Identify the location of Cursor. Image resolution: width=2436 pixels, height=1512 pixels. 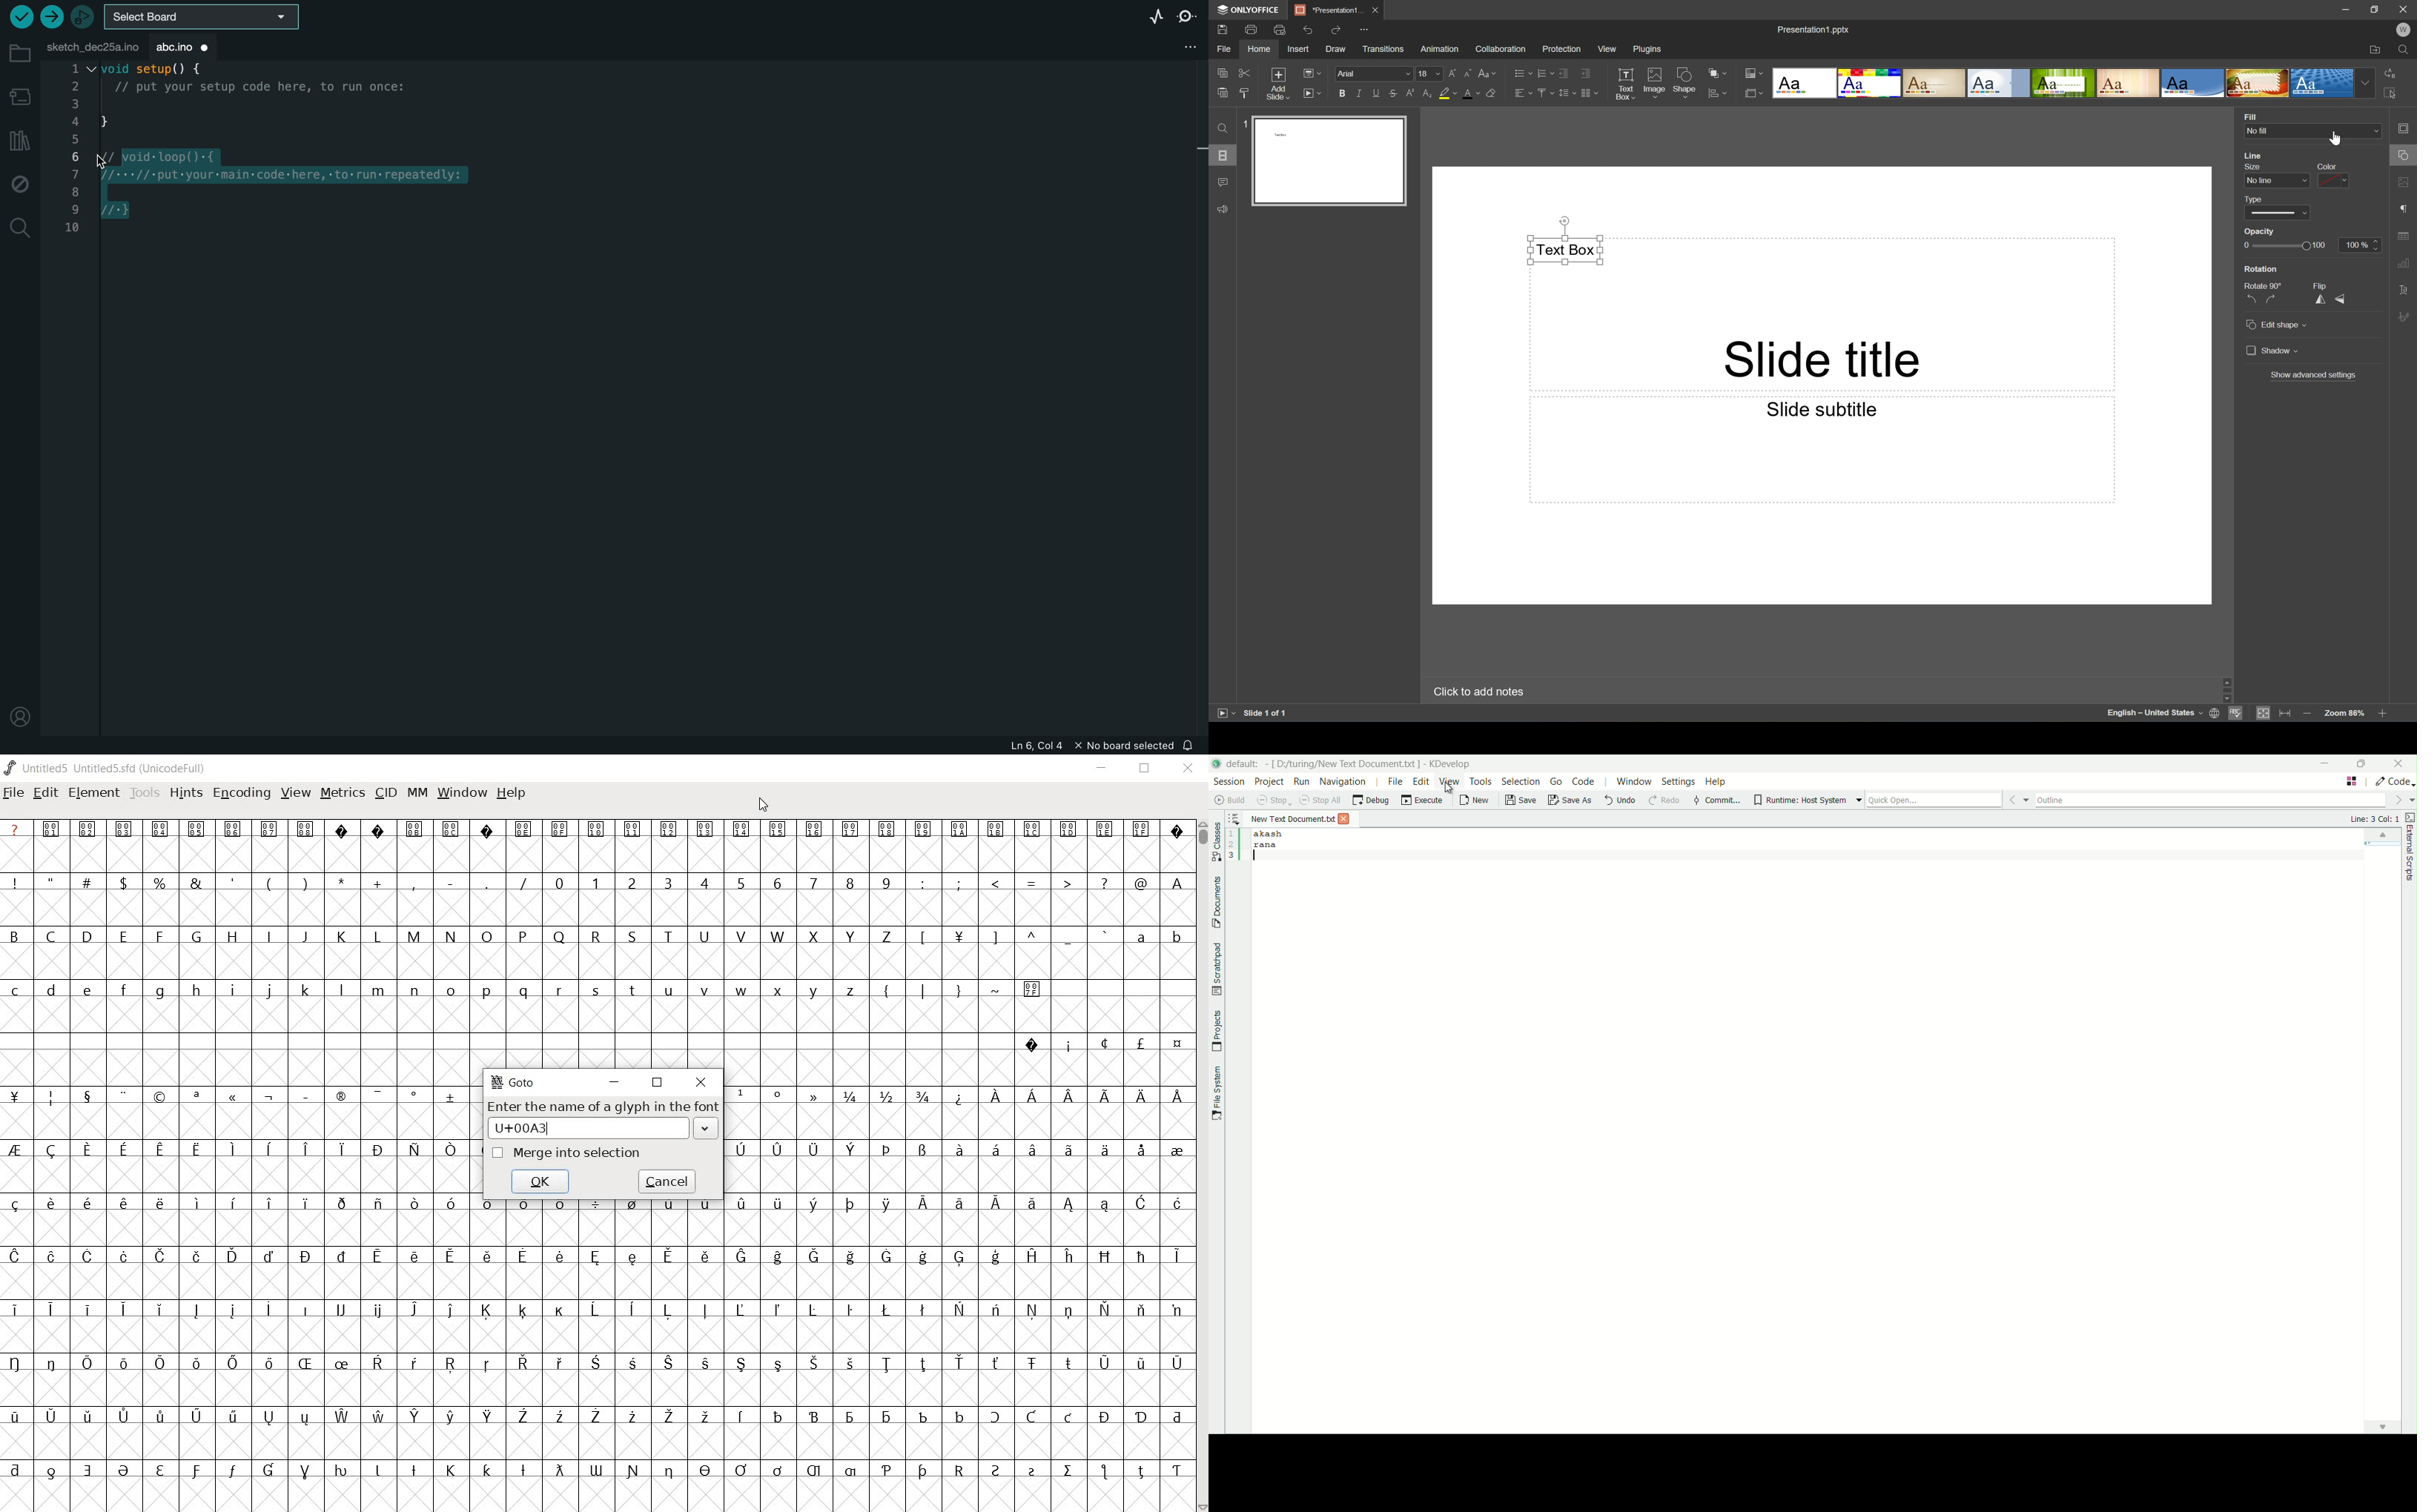
(2404, 155).